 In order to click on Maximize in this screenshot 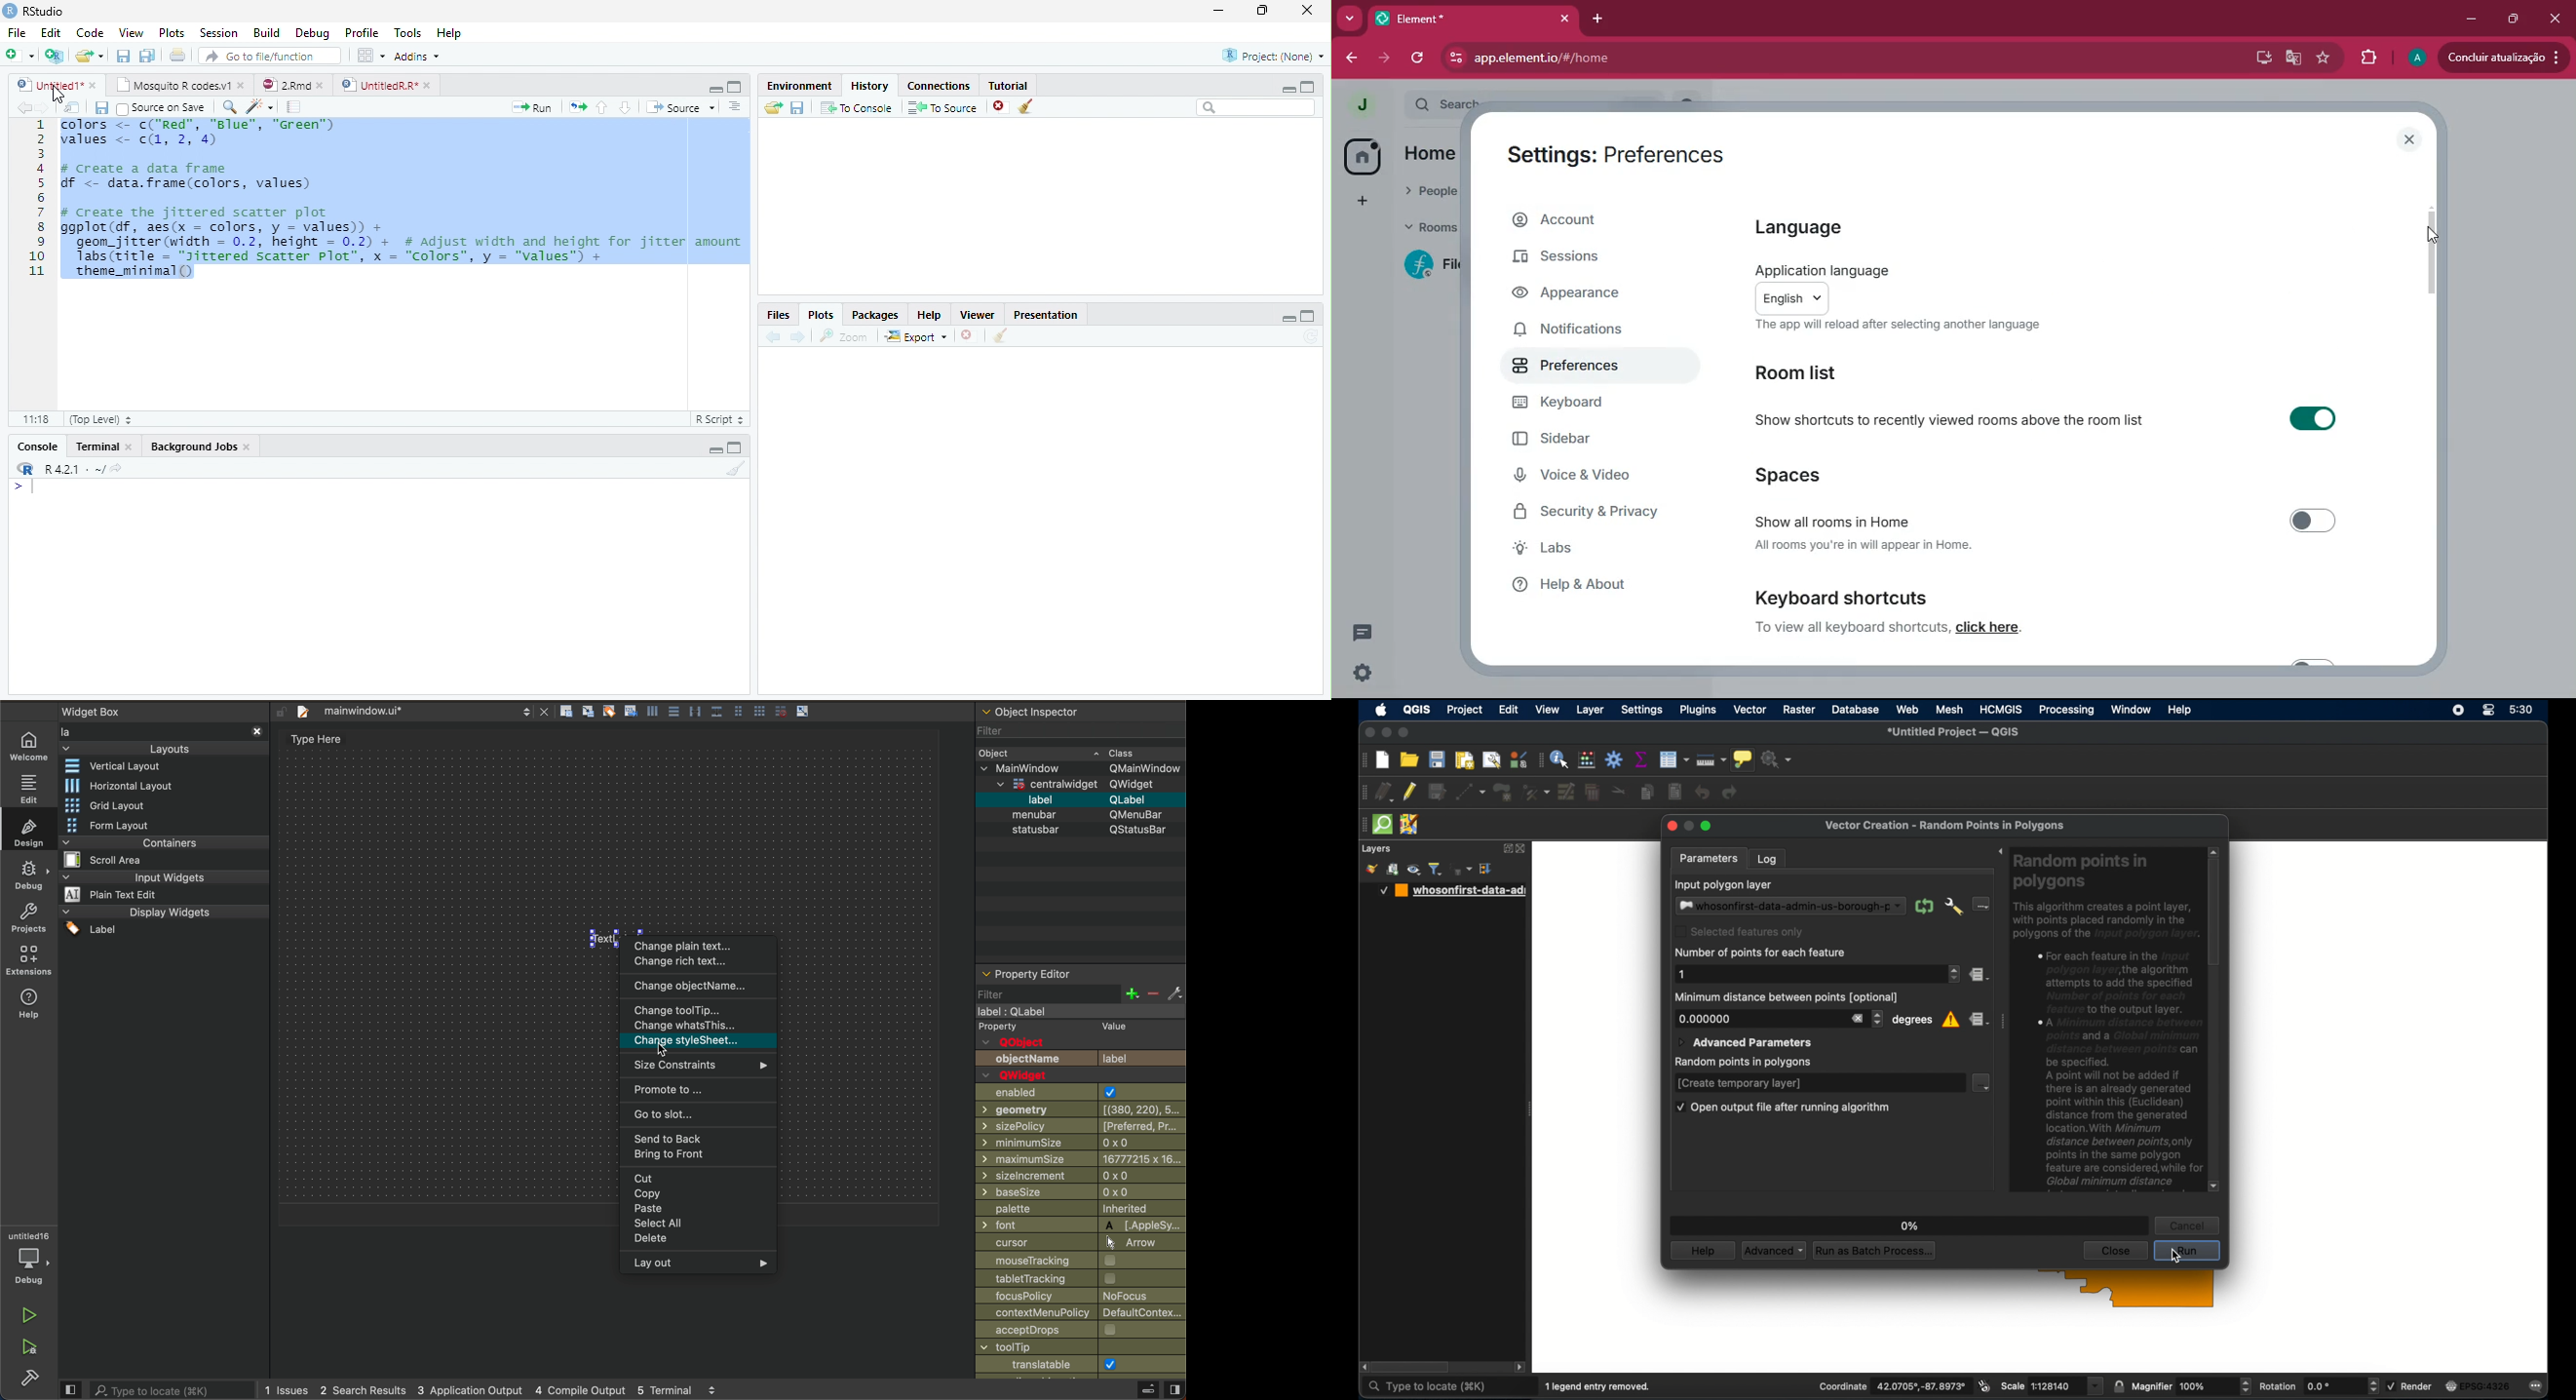, I will do `click(1308, 87)`.